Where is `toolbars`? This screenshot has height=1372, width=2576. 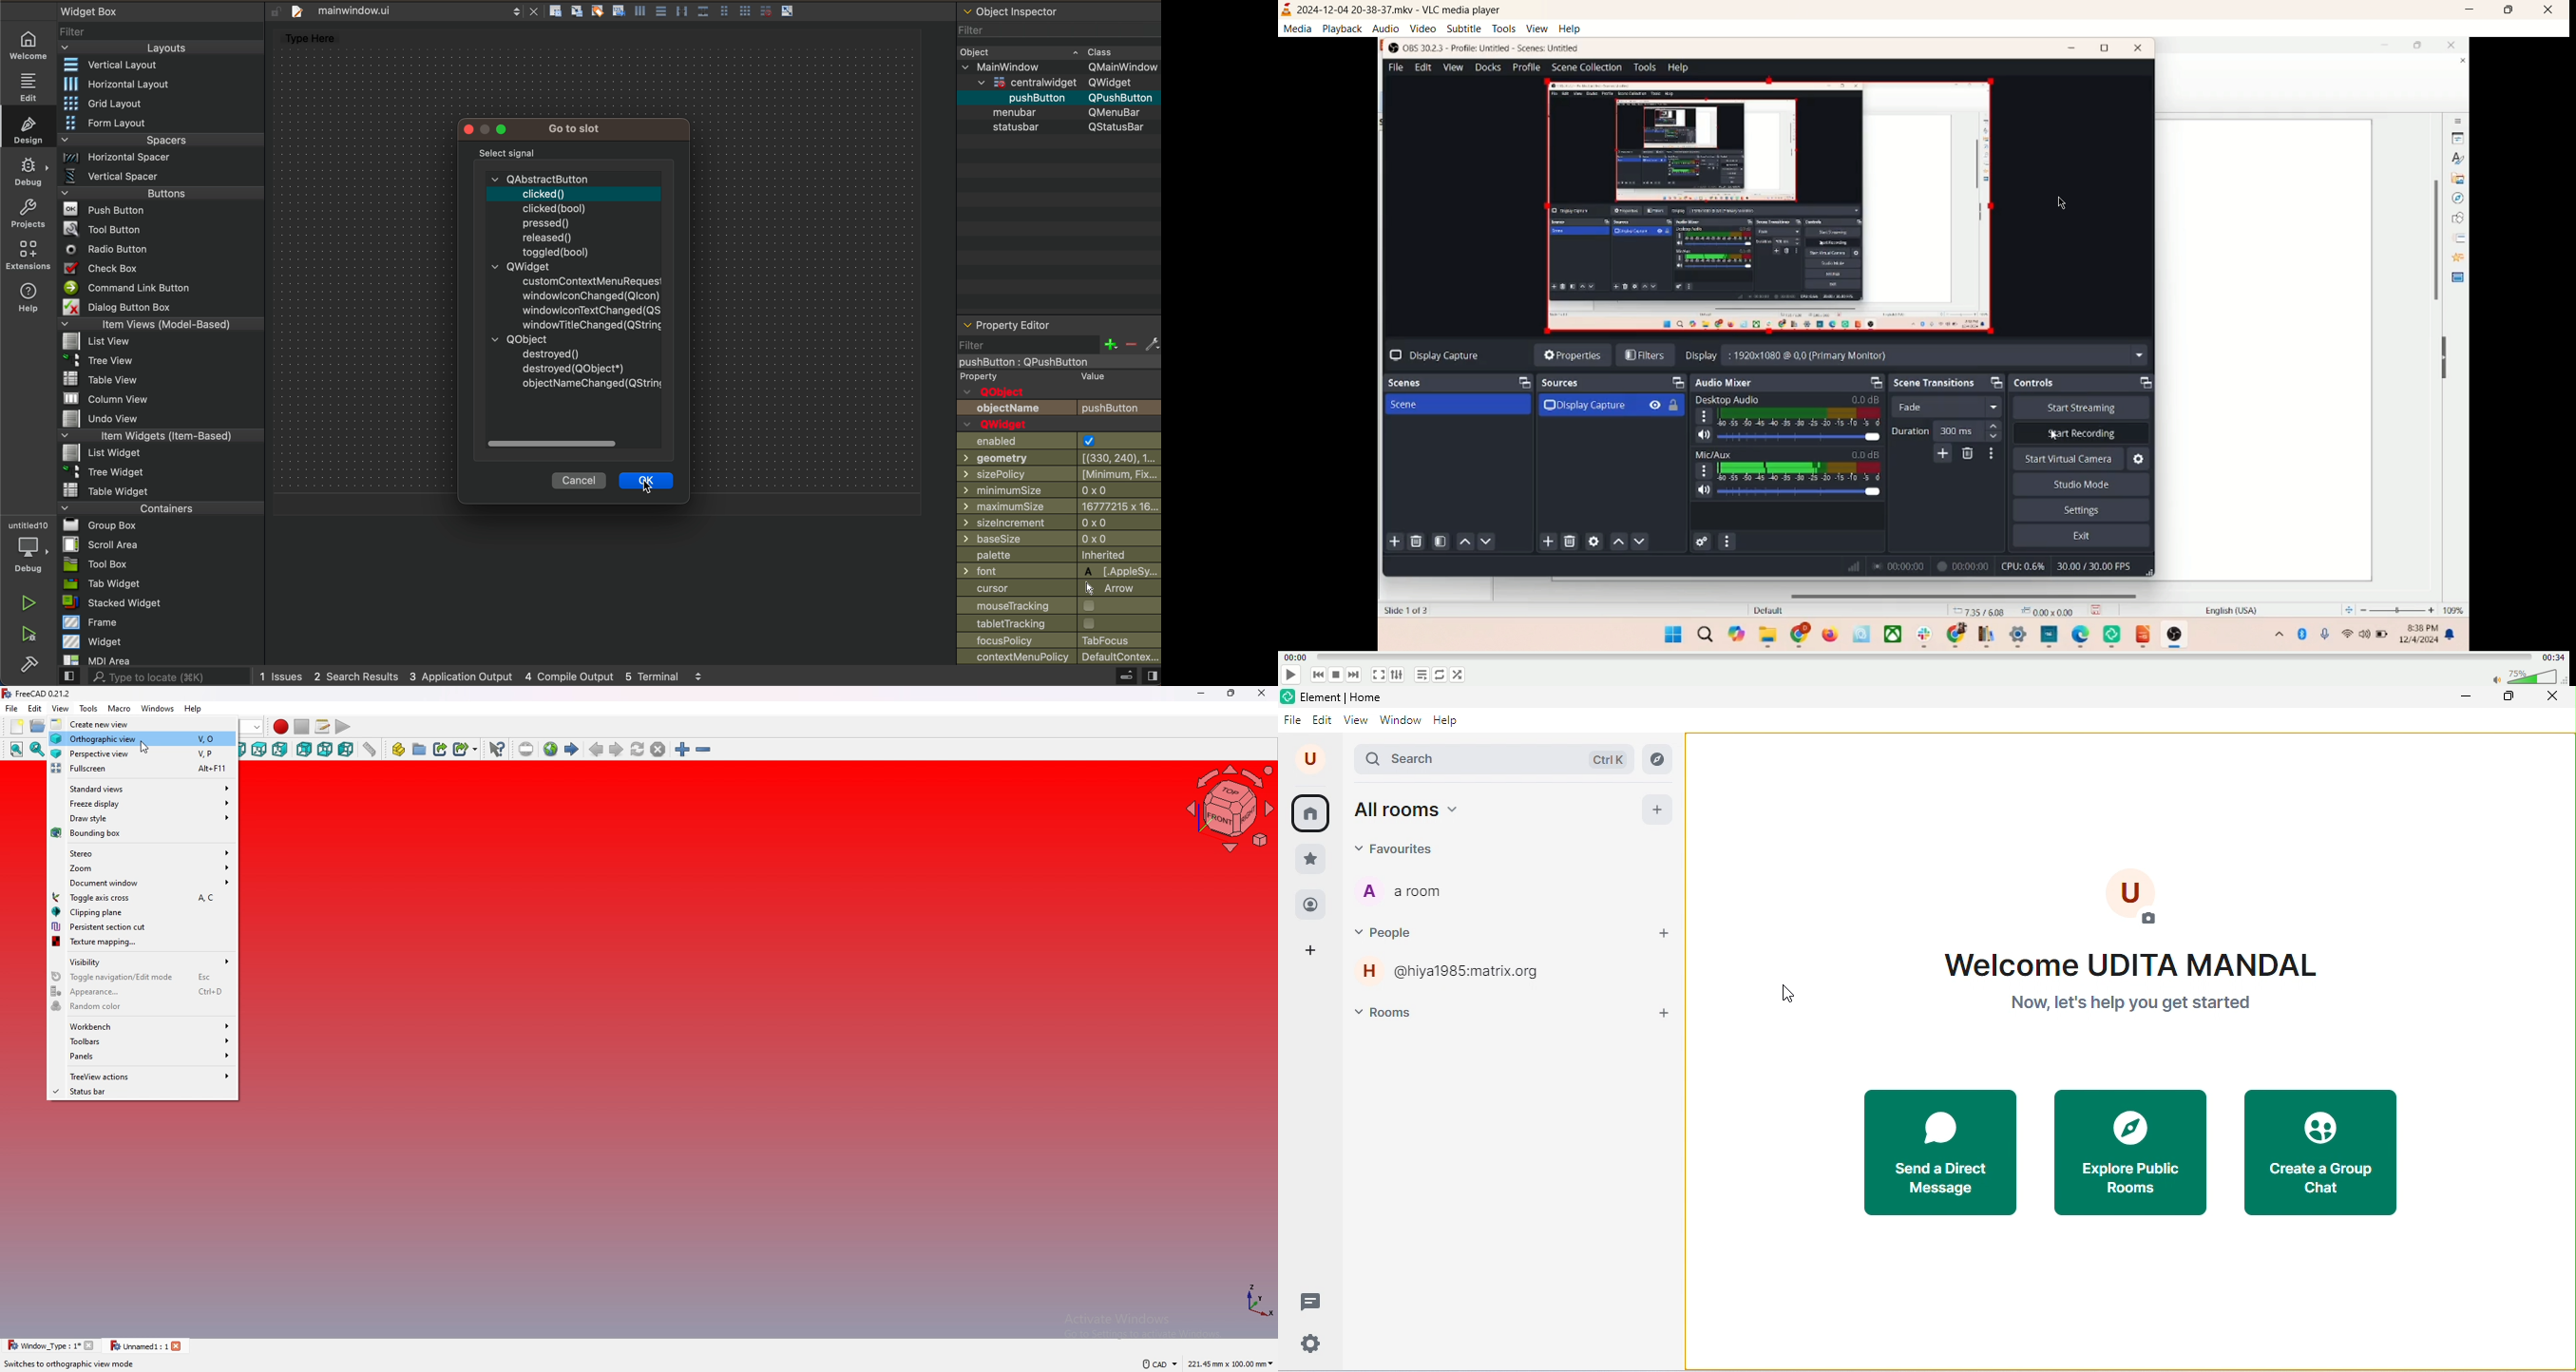 toolbars is located at coordinates (143, 1041).